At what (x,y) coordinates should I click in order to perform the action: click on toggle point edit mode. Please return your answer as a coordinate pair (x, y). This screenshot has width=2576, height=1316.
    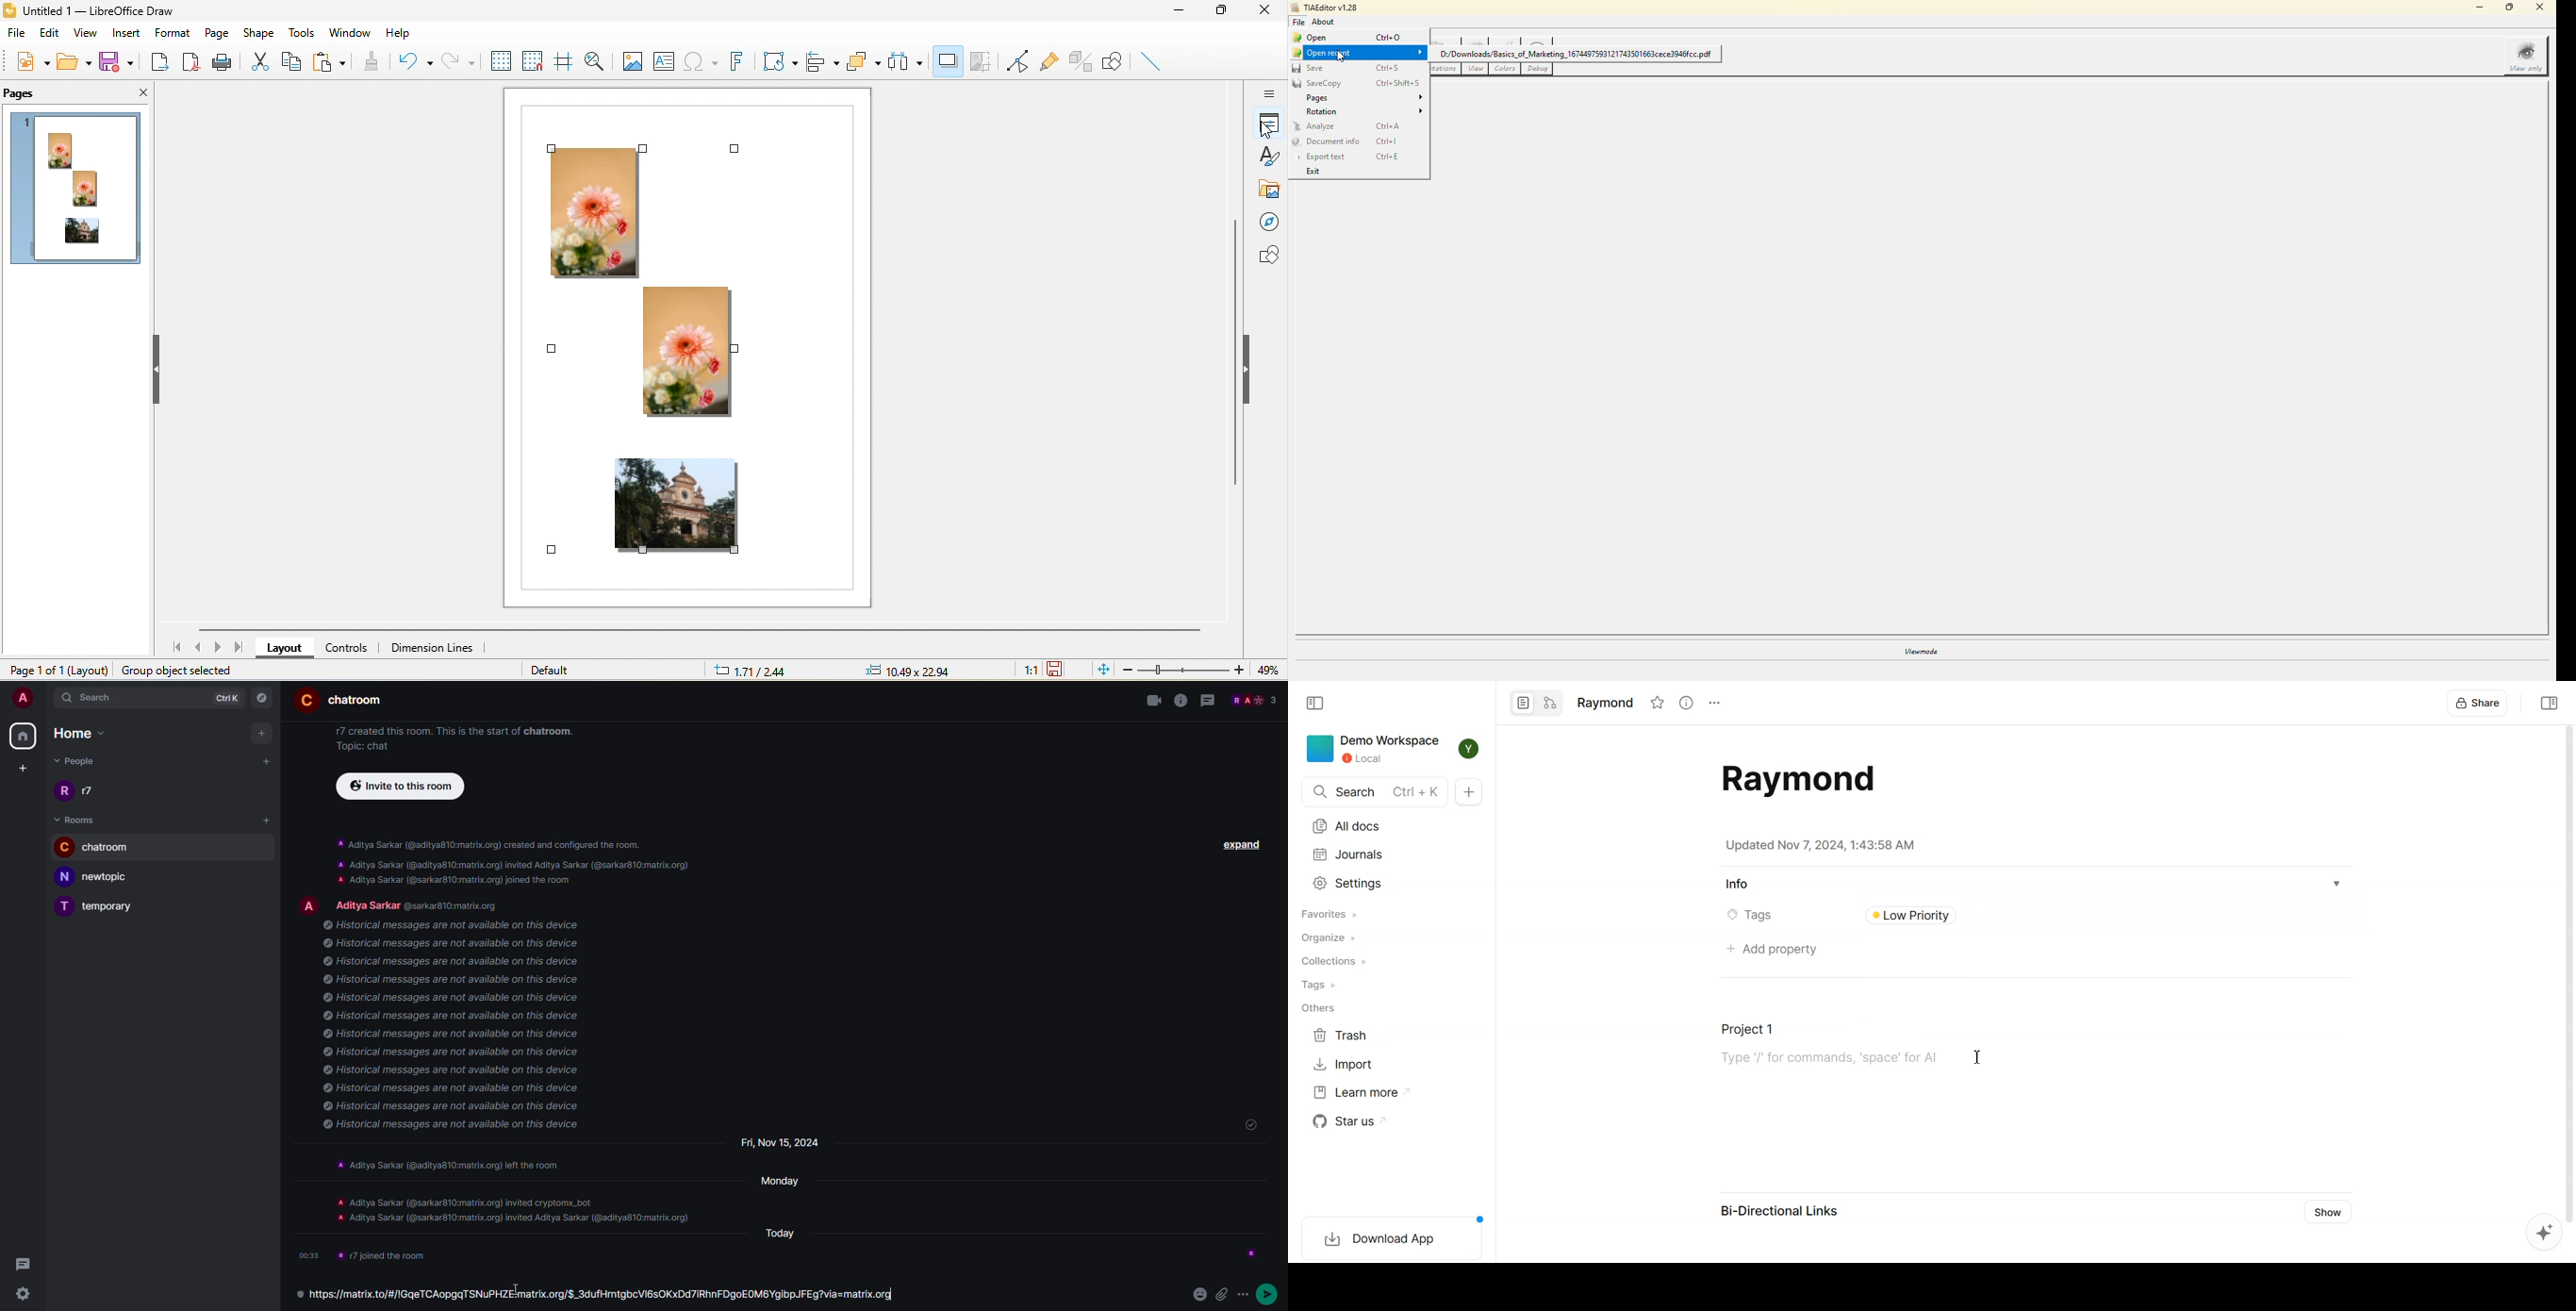
    Looking at the image, I should click on (1016, 63).